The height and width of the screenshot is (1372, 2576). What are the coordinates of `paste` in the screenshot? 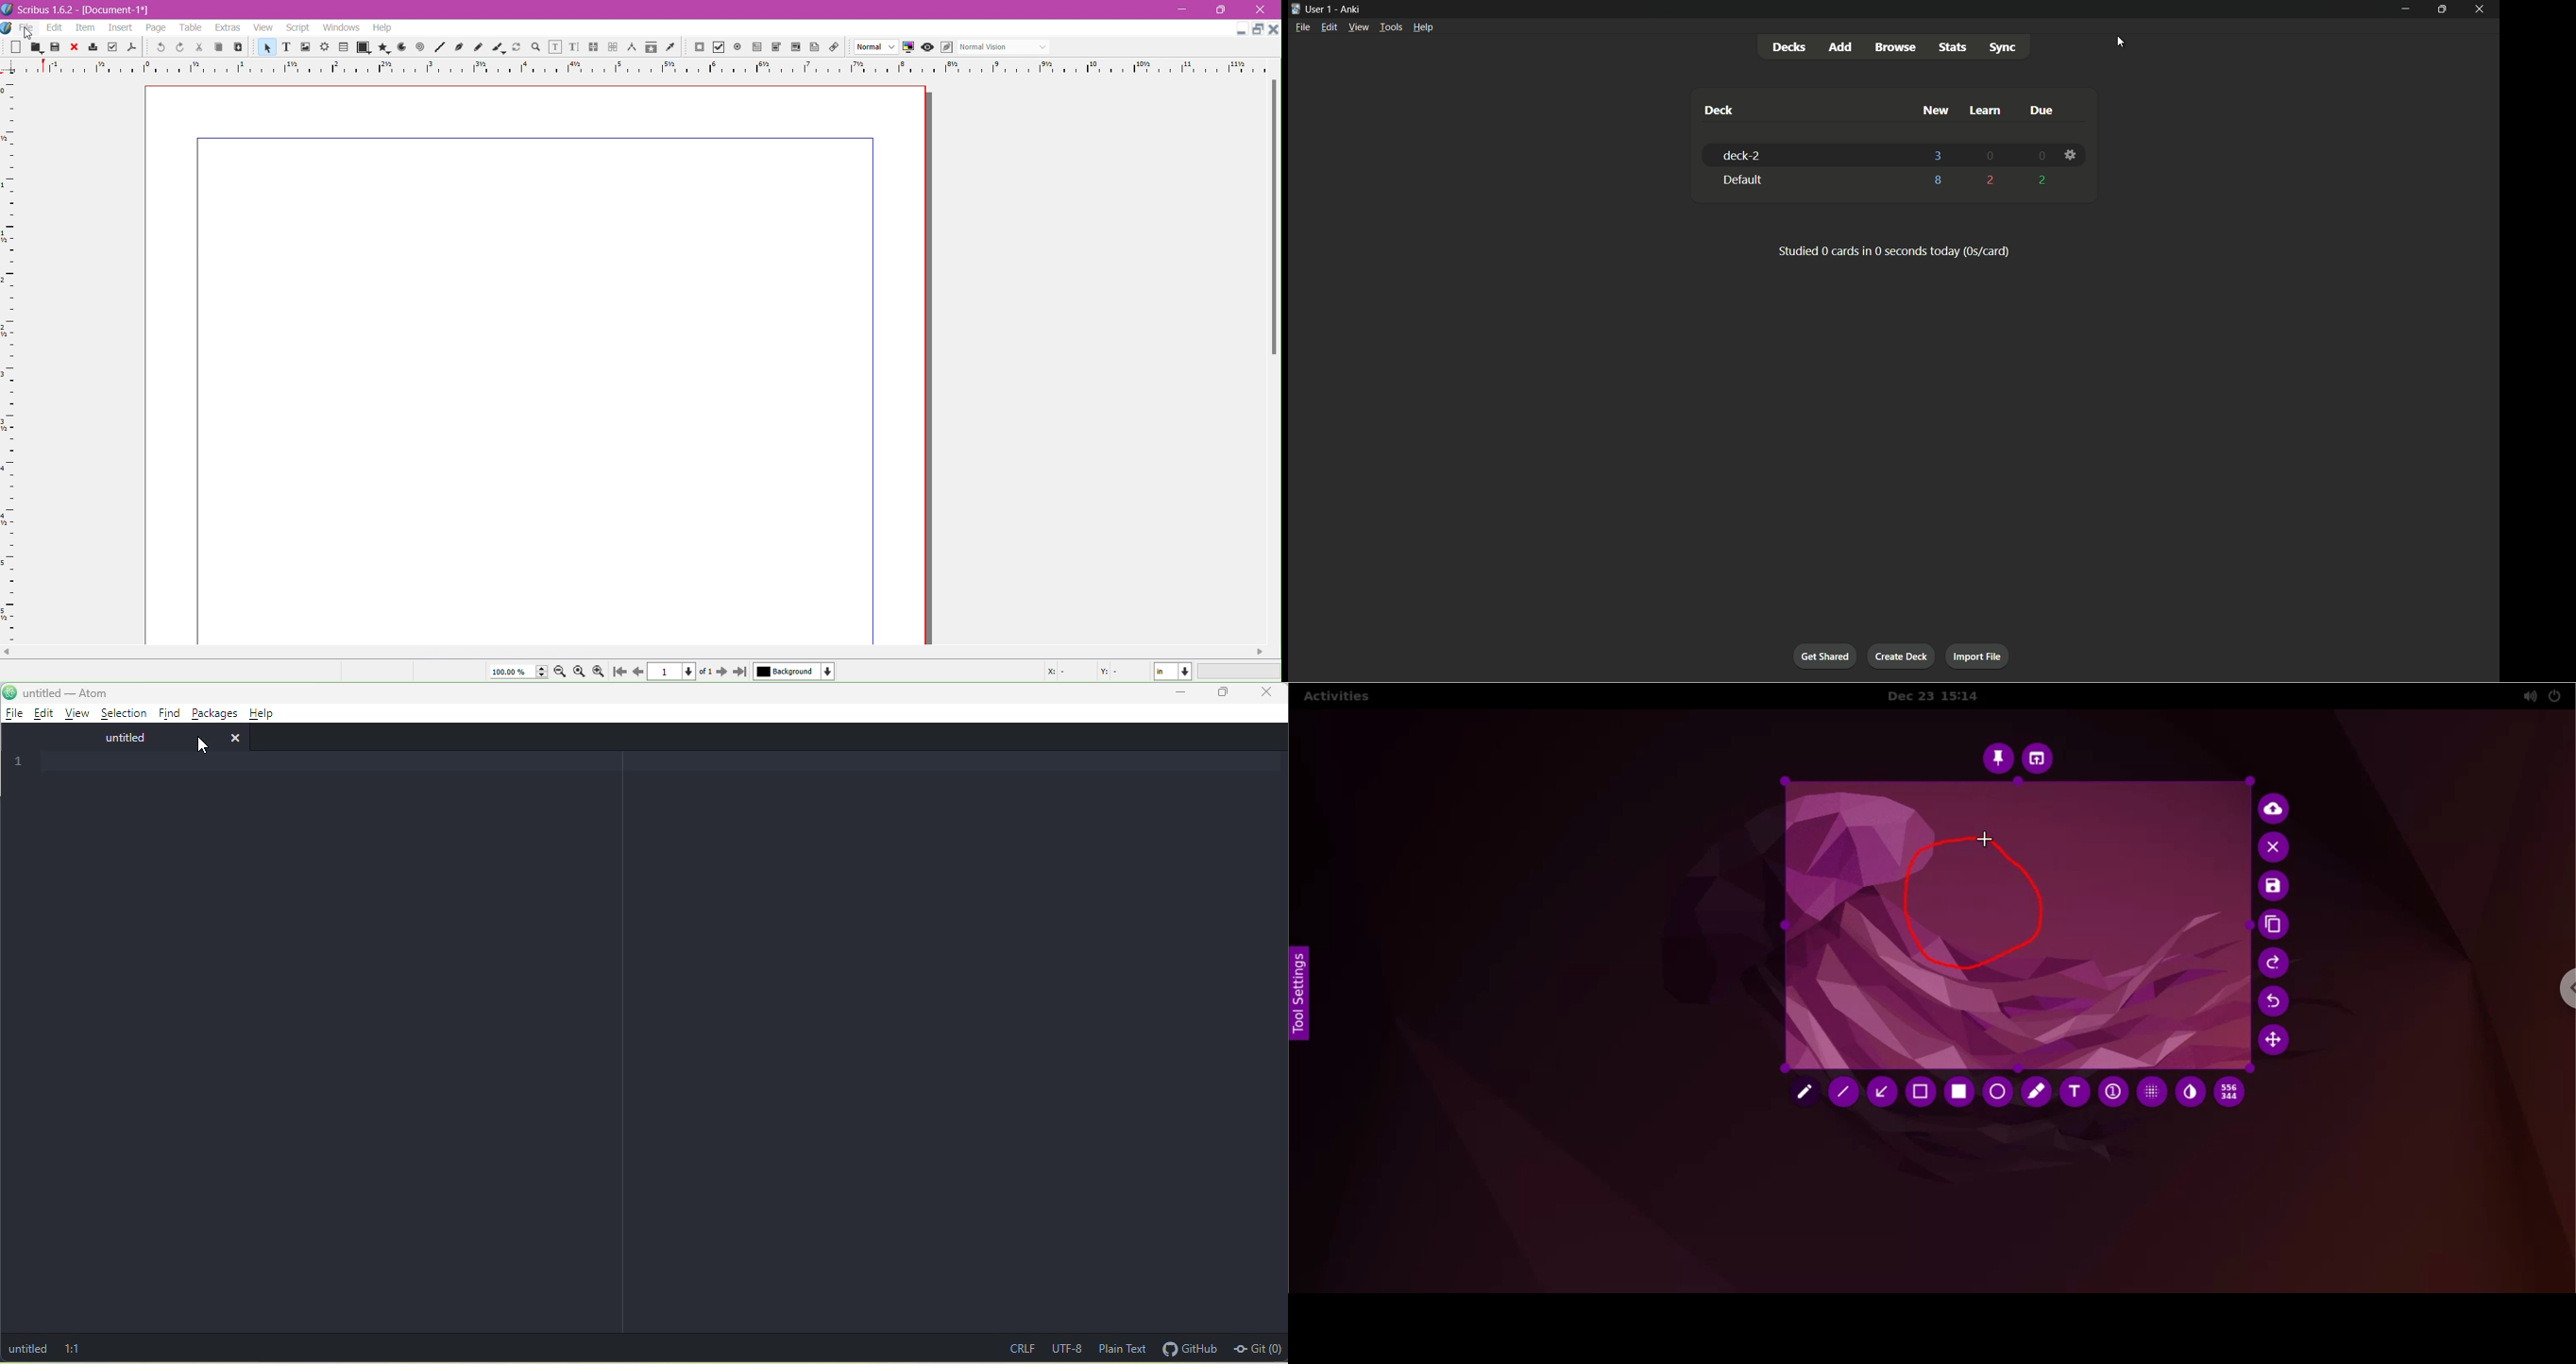 It's located at (237, 47).